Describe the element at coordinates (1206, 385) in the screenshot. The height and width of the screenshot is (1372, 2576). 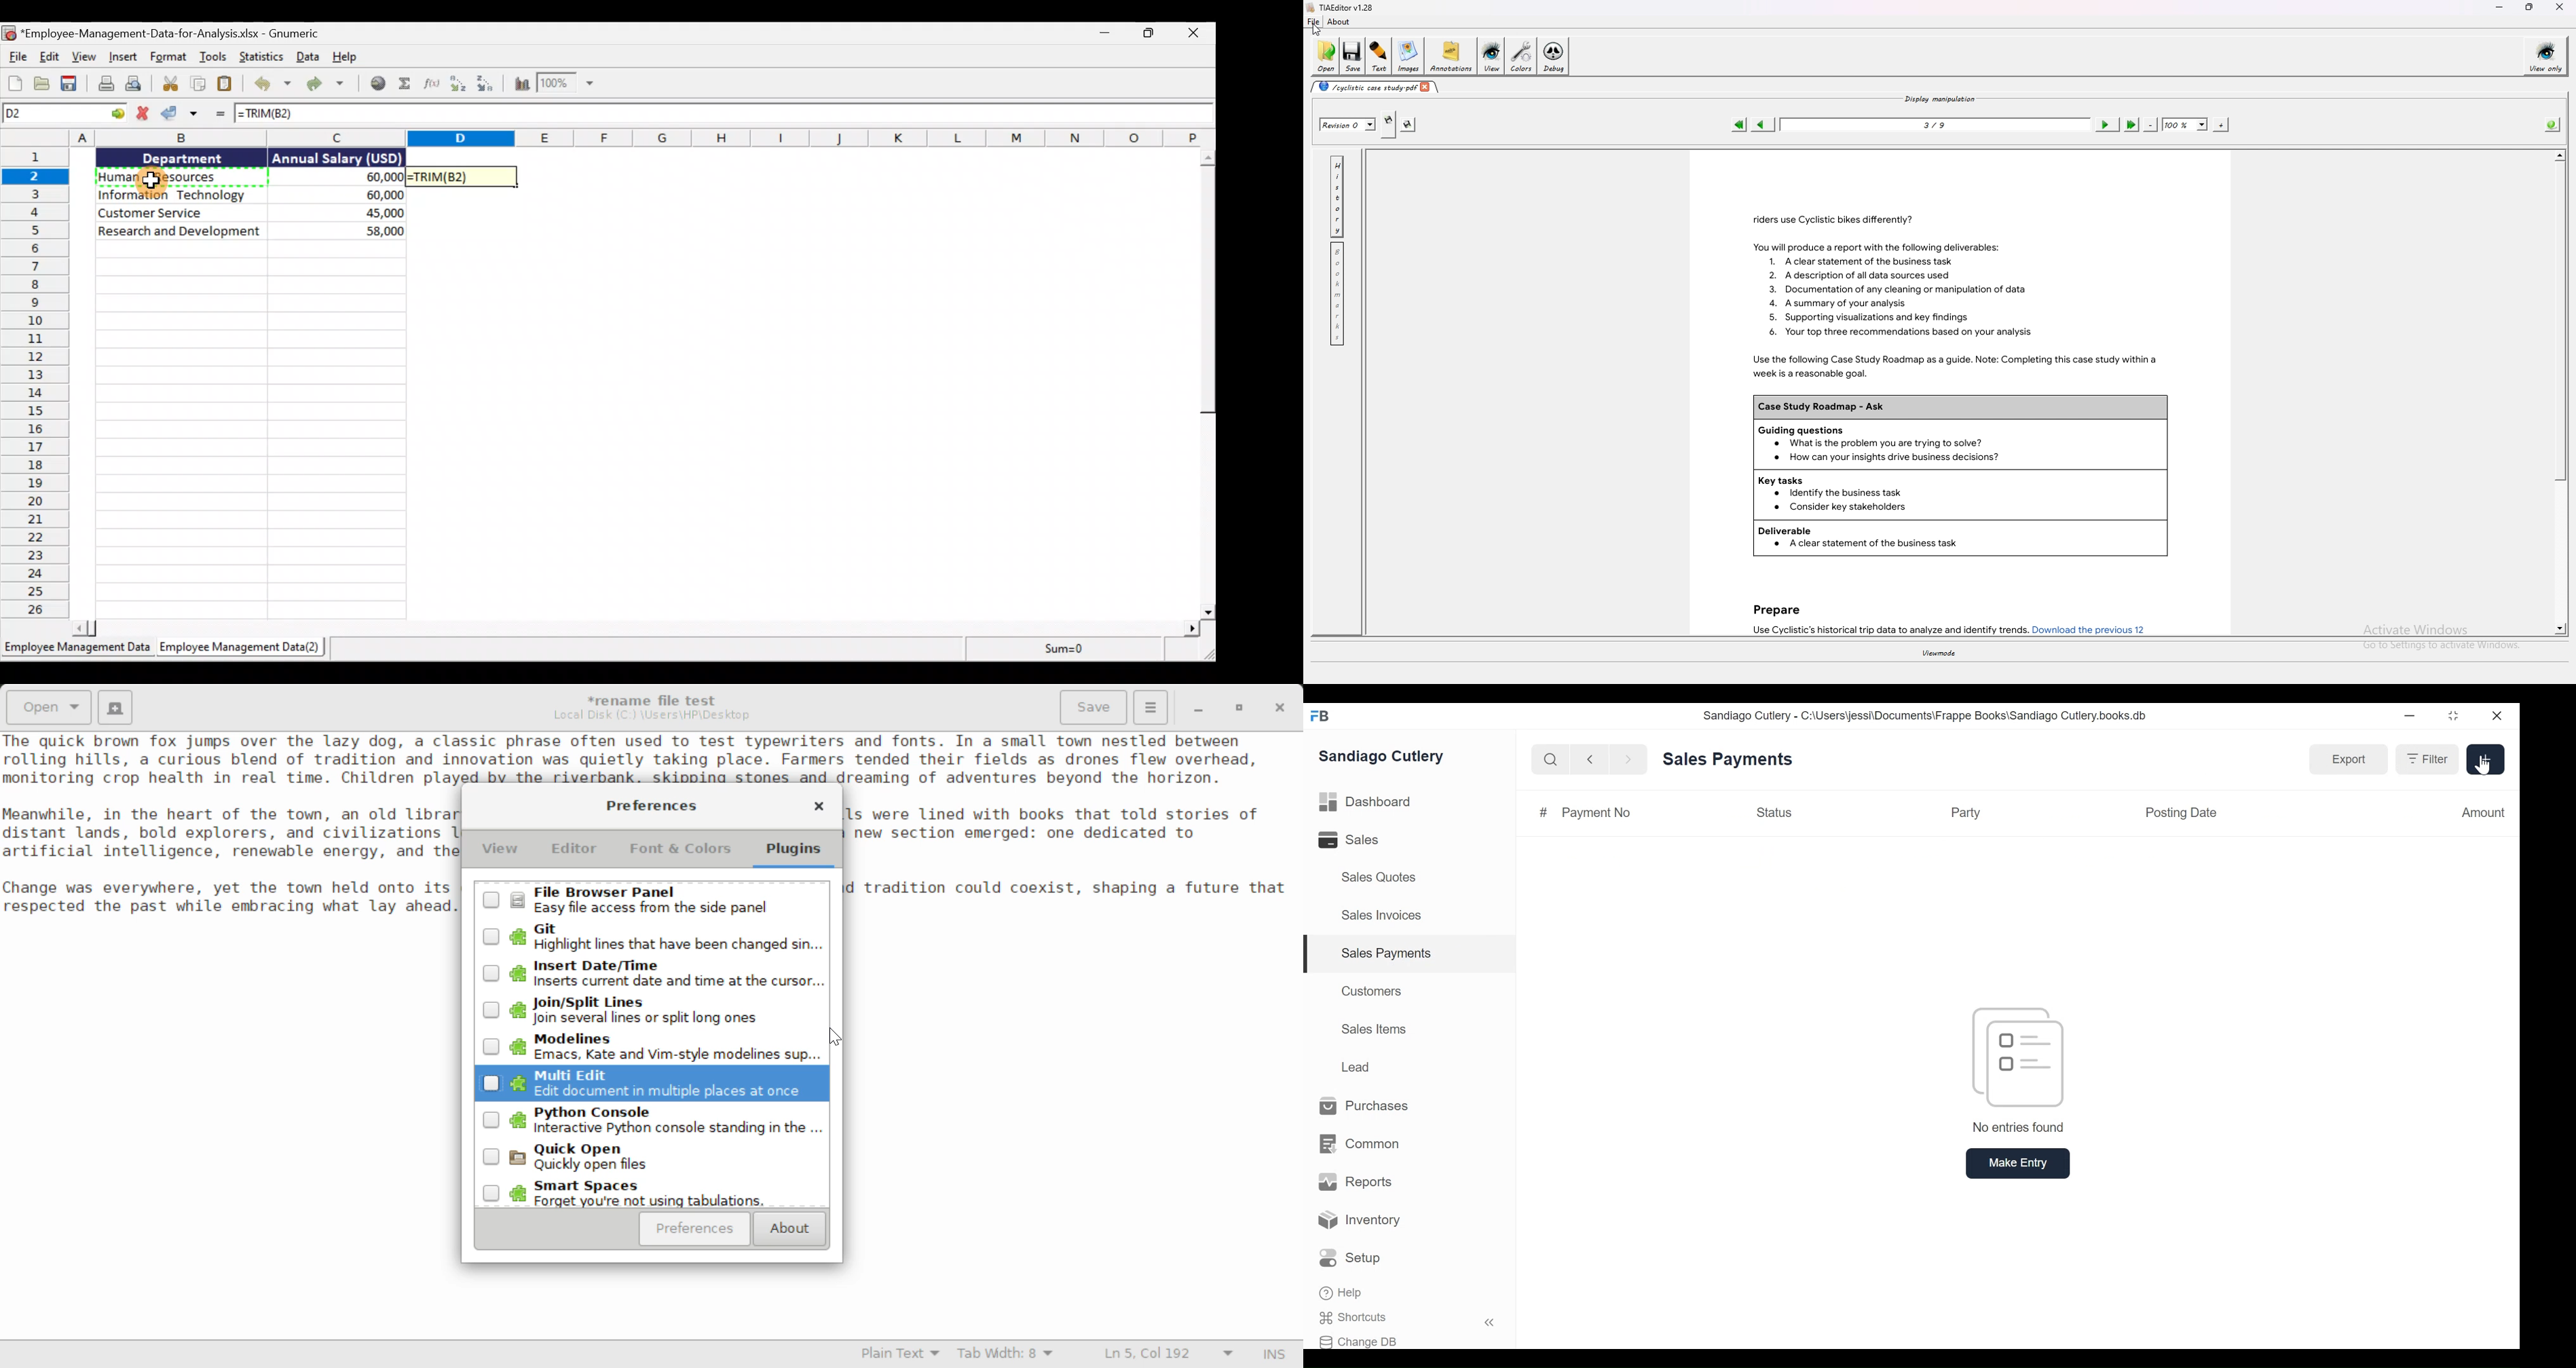
I see `scroll bar` at that location.